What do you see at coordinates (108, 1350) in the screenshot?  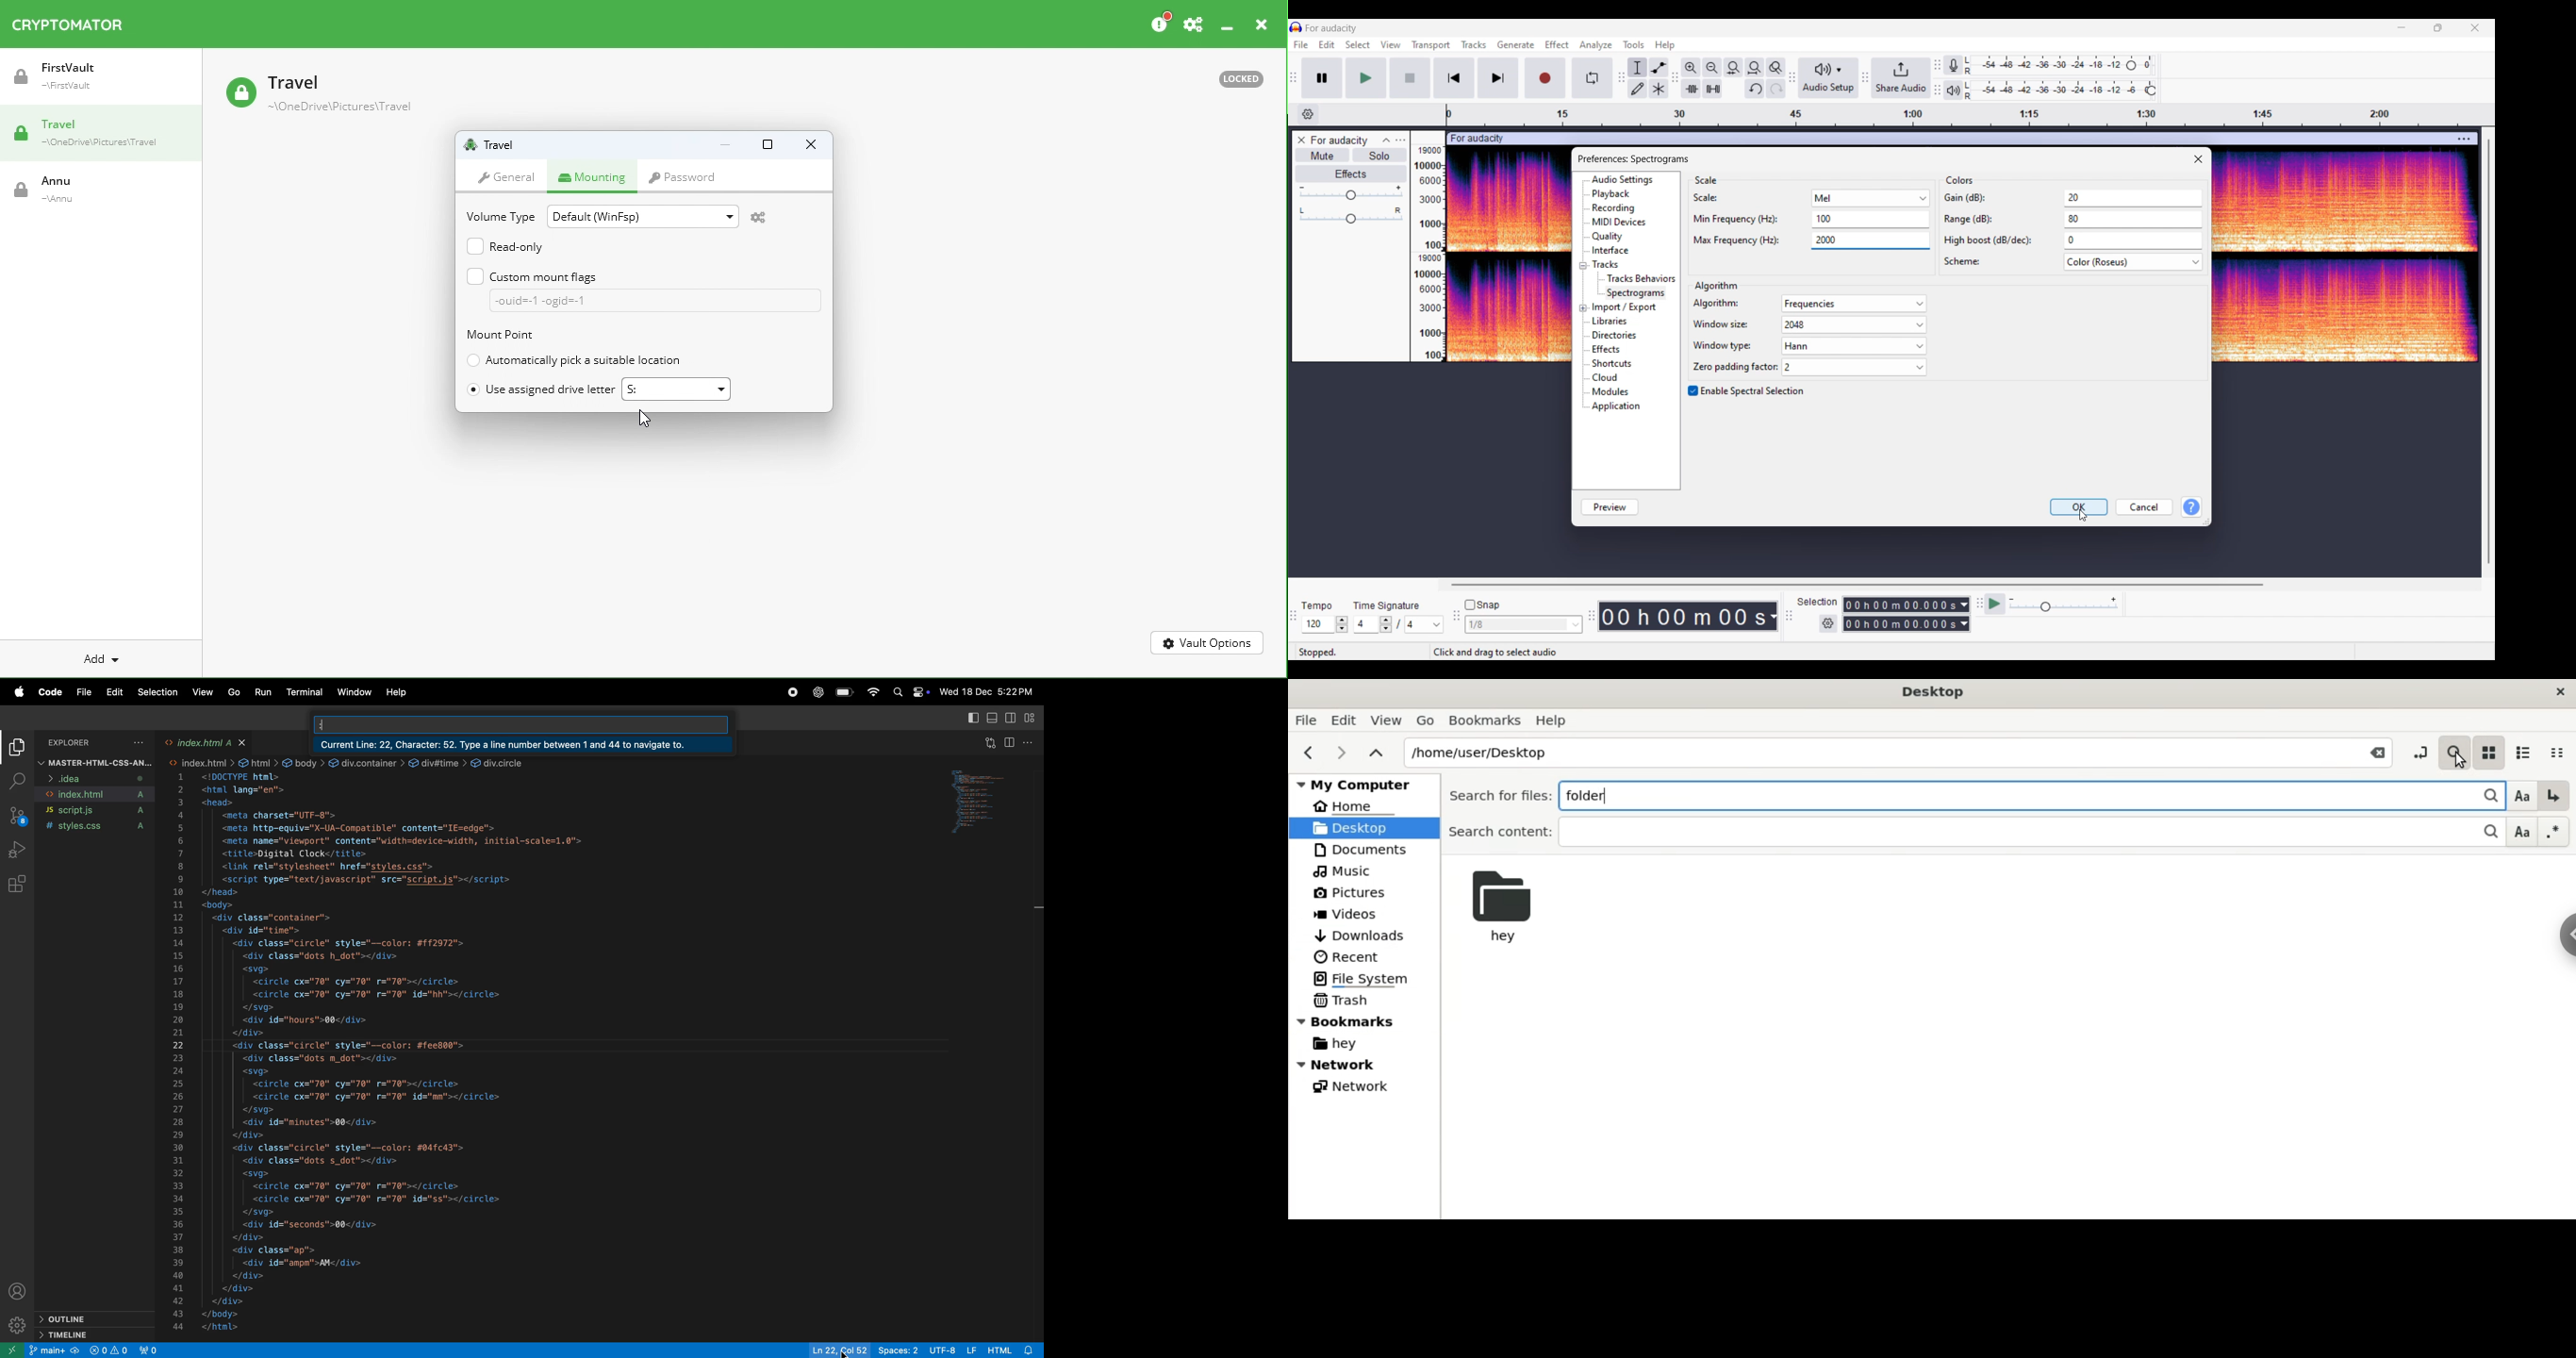 I see `no problem` at bounding box center [108, 1350].